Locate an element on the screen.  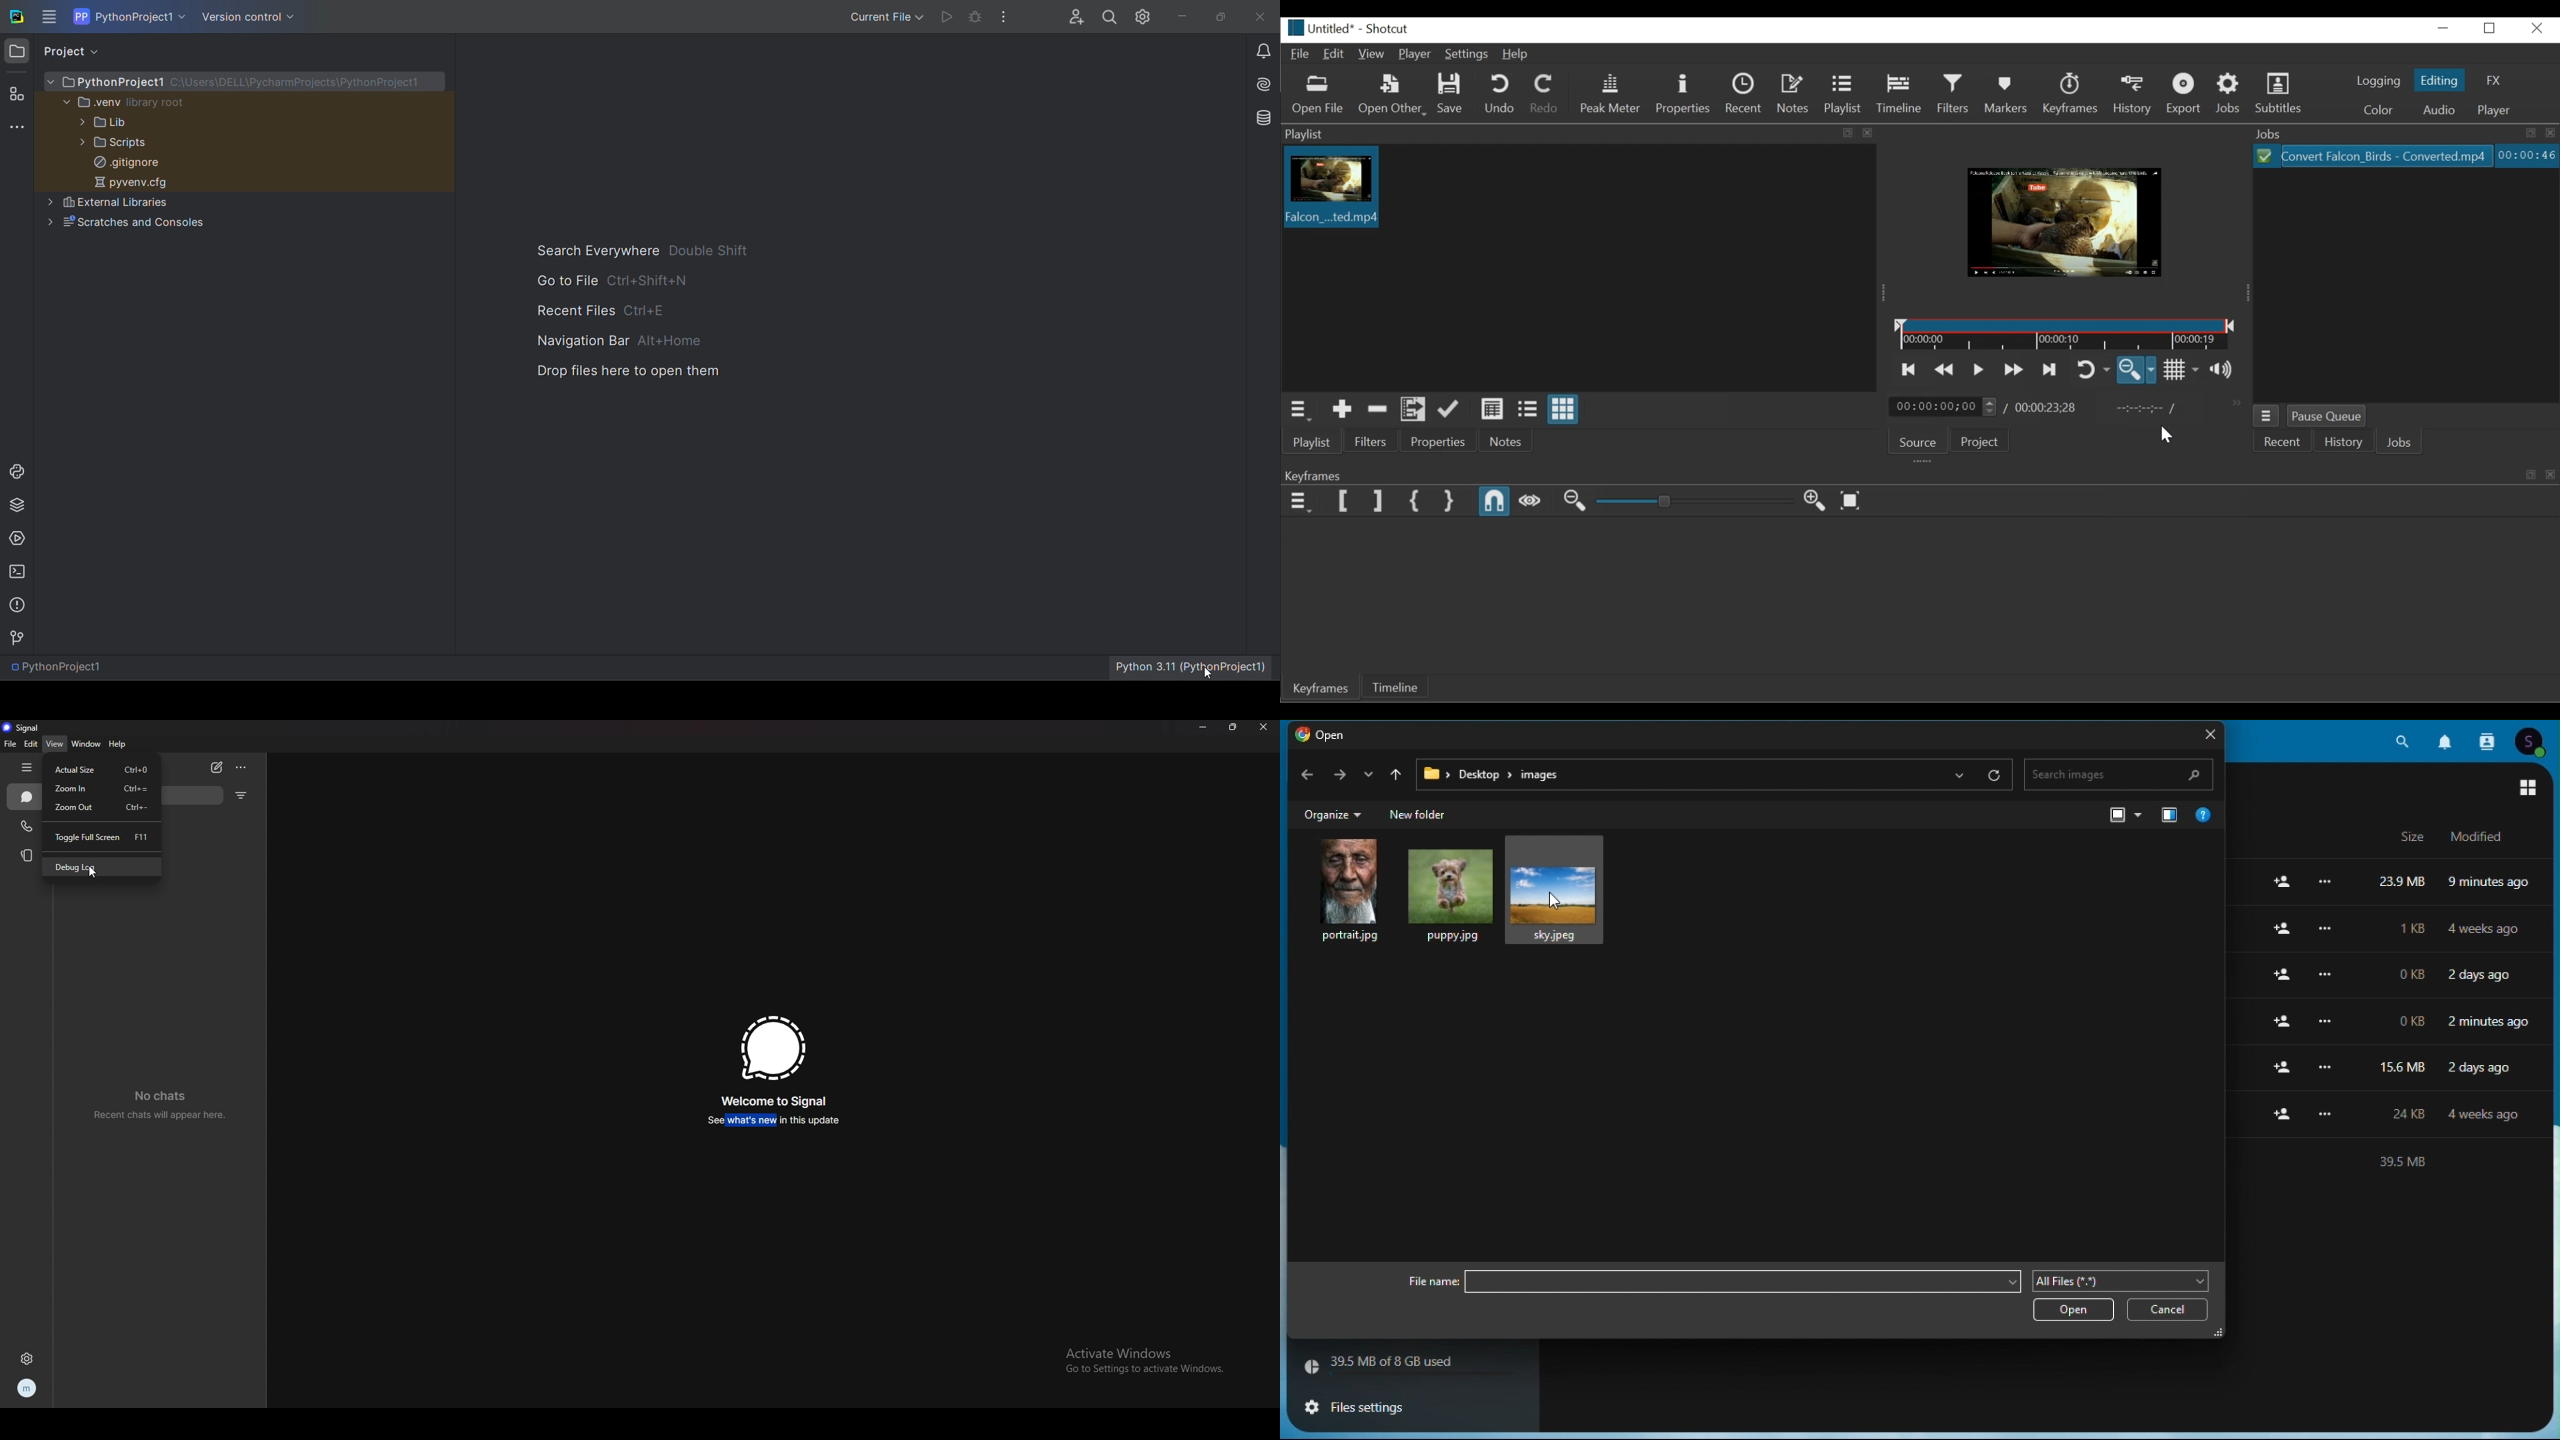
File type is located at coordinates (2122, 1280).